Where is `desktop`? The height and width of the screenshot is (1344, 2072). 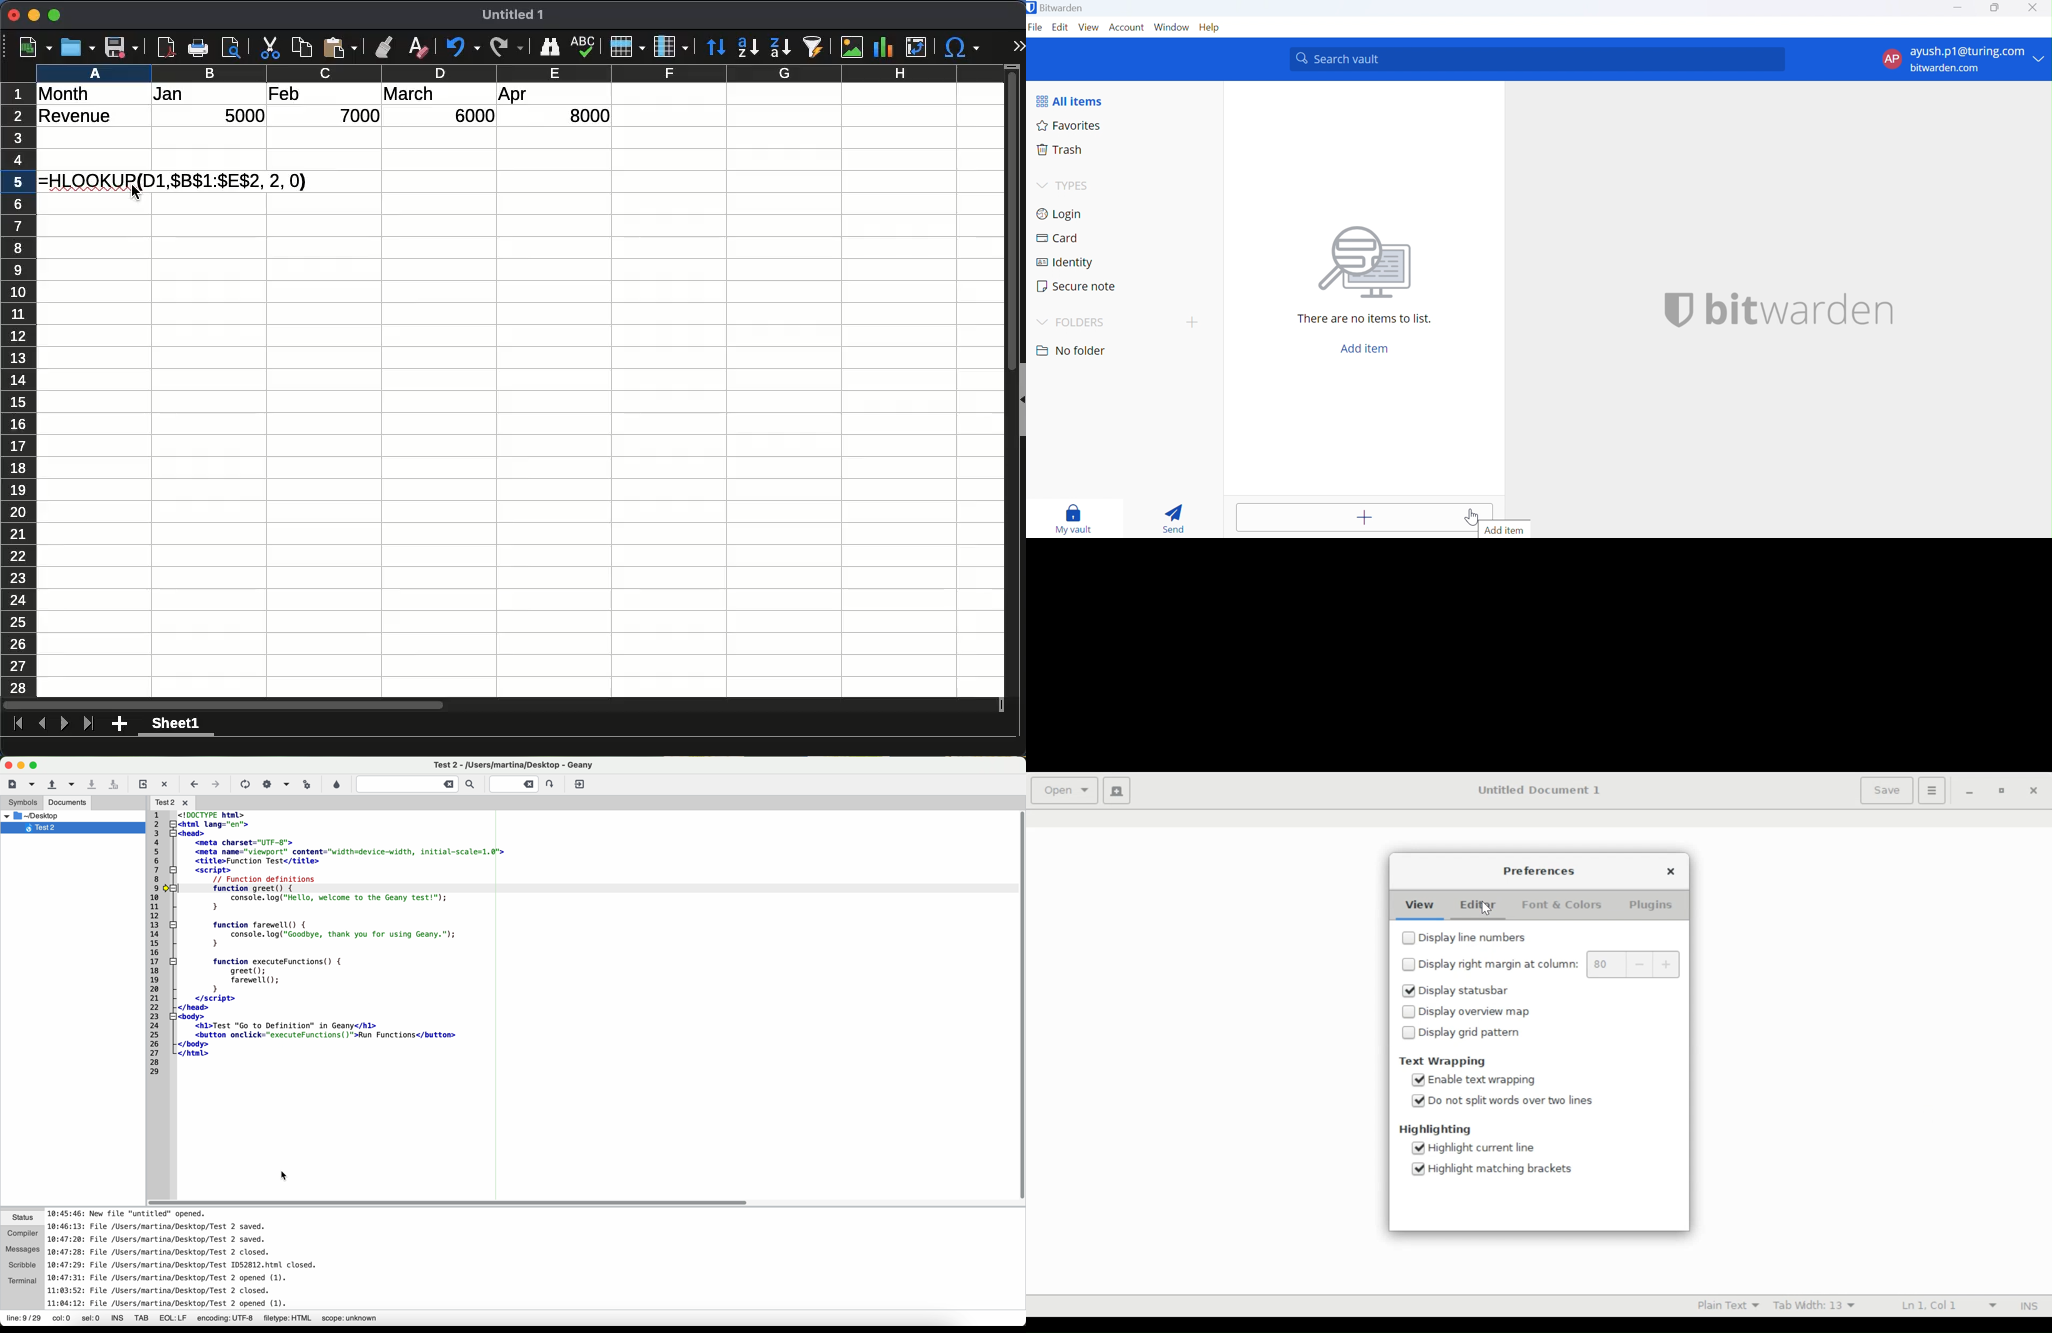
desktop is located at coordinates (47, 816).